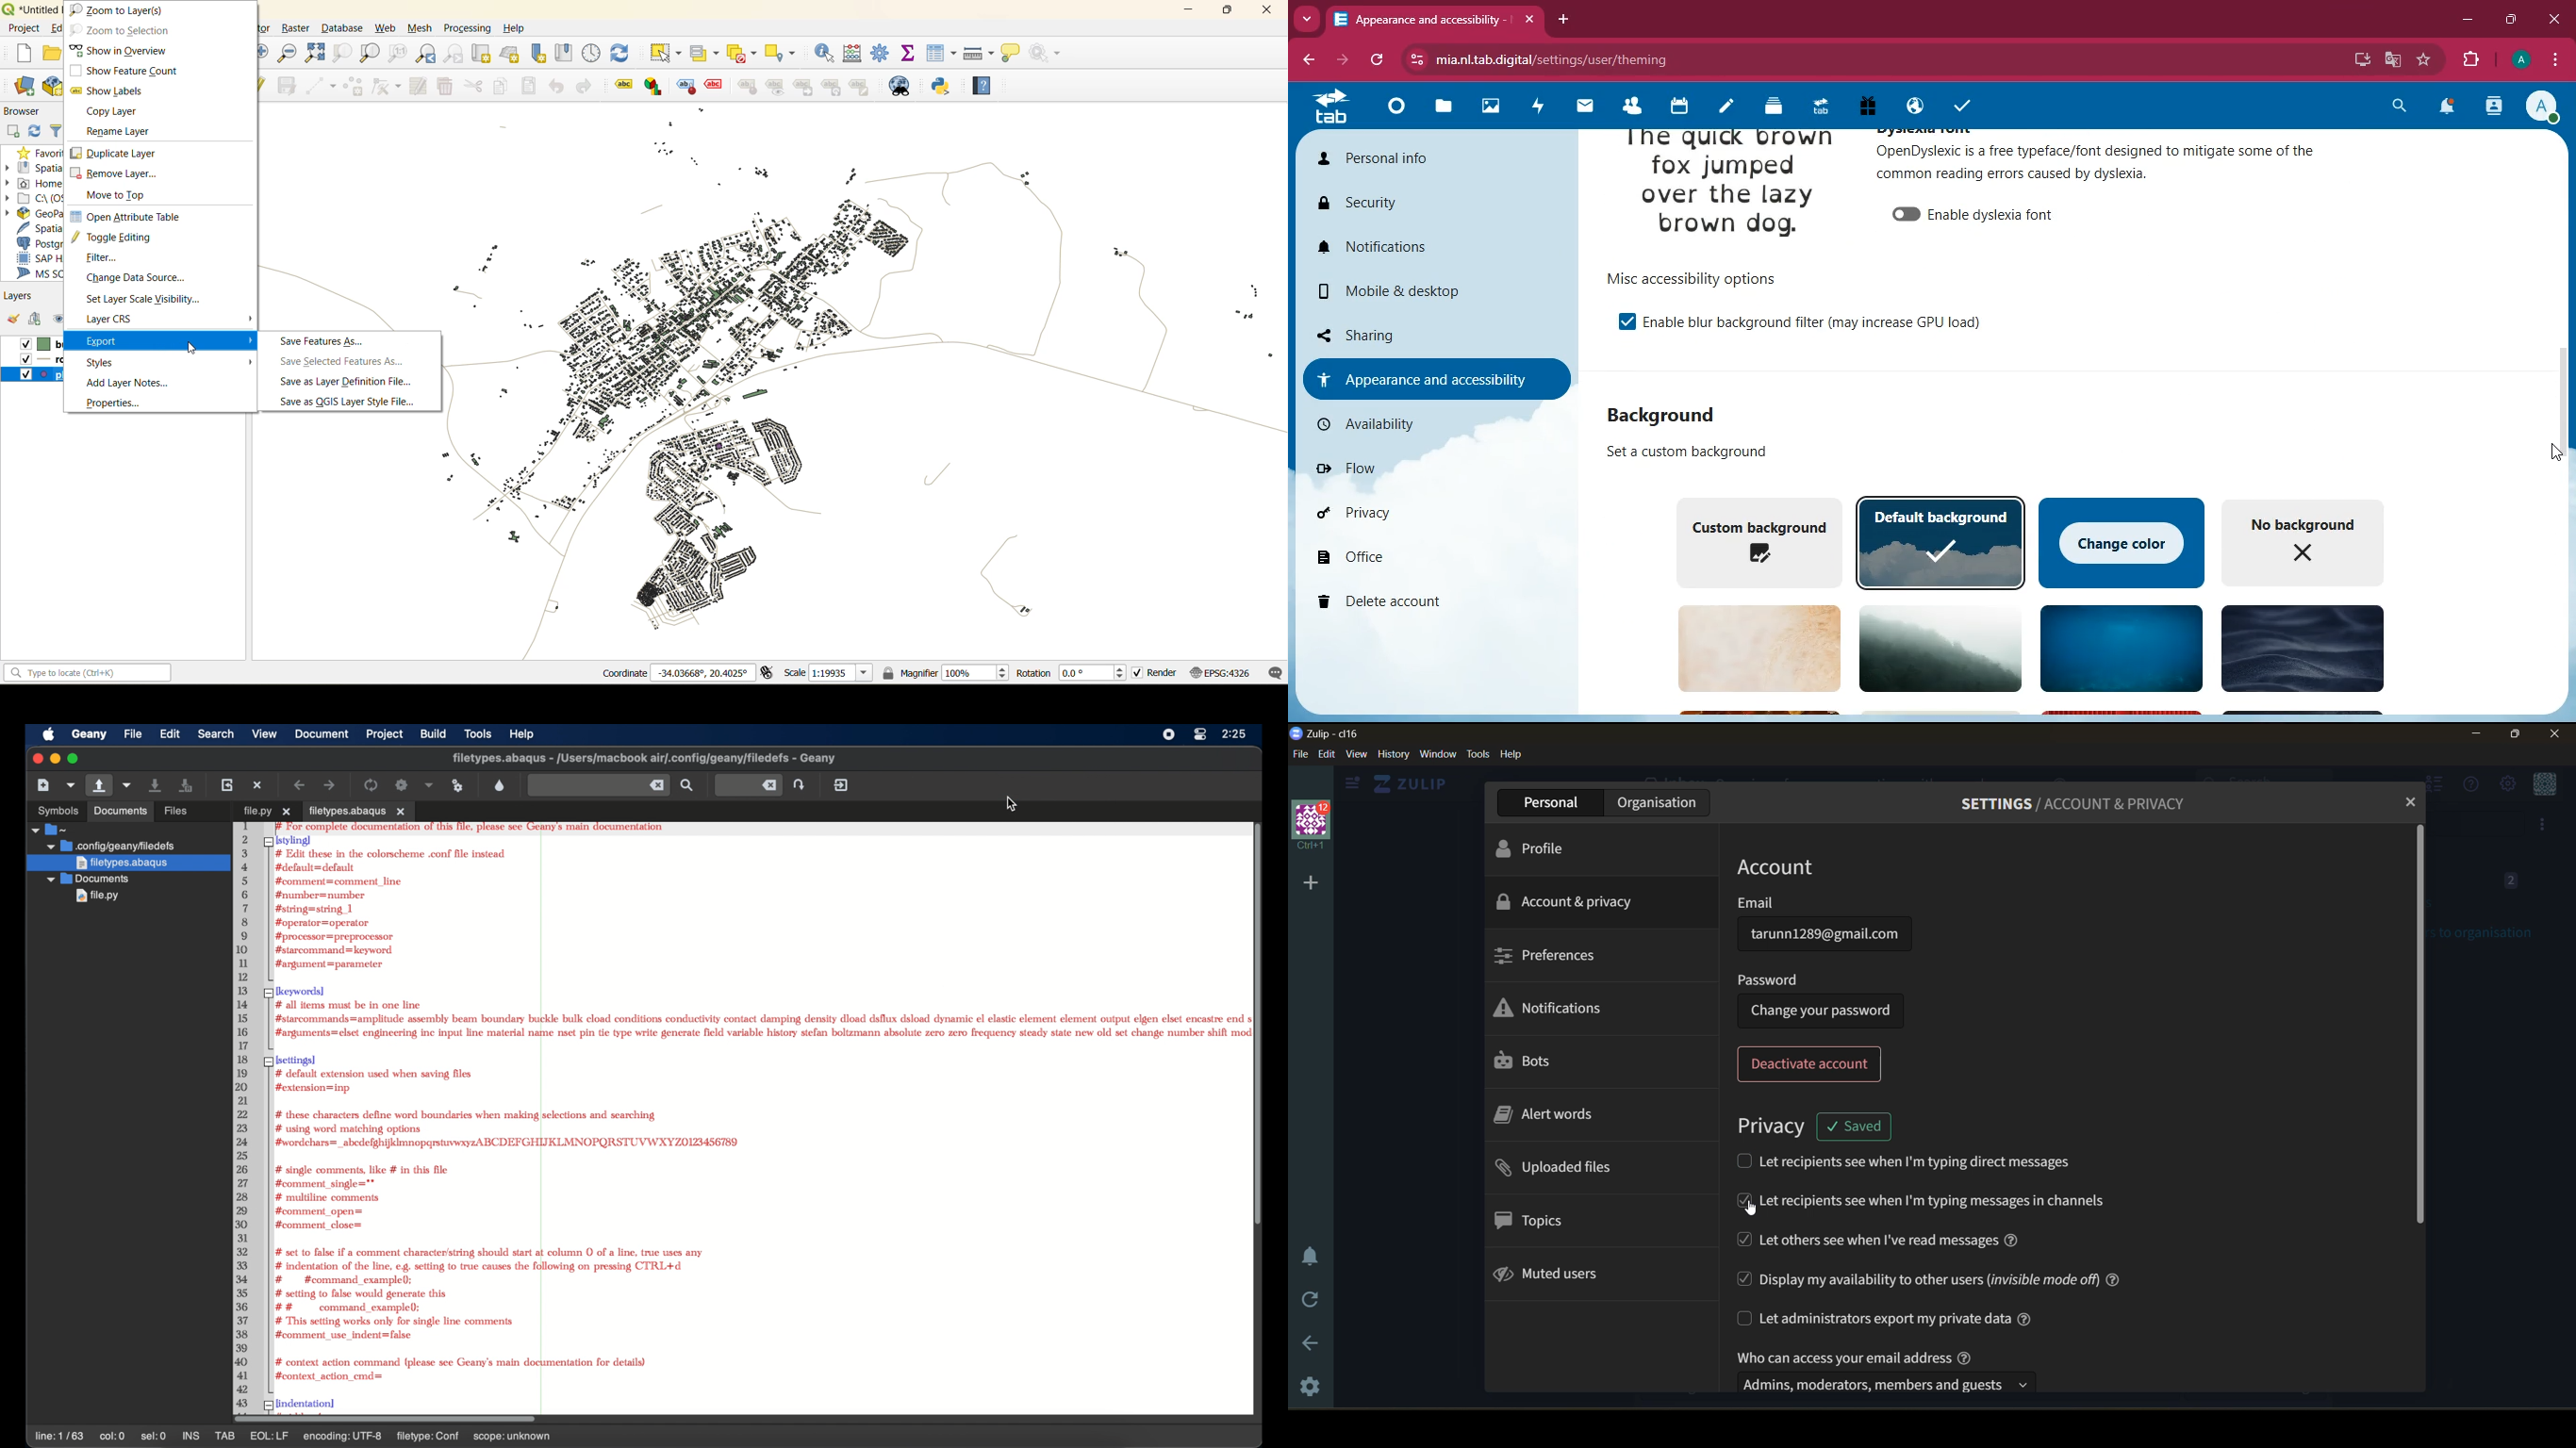  What do you see at coordinates (323, 341) in the screenshot?
I see `save feature as` at bounding box center [323, 341].